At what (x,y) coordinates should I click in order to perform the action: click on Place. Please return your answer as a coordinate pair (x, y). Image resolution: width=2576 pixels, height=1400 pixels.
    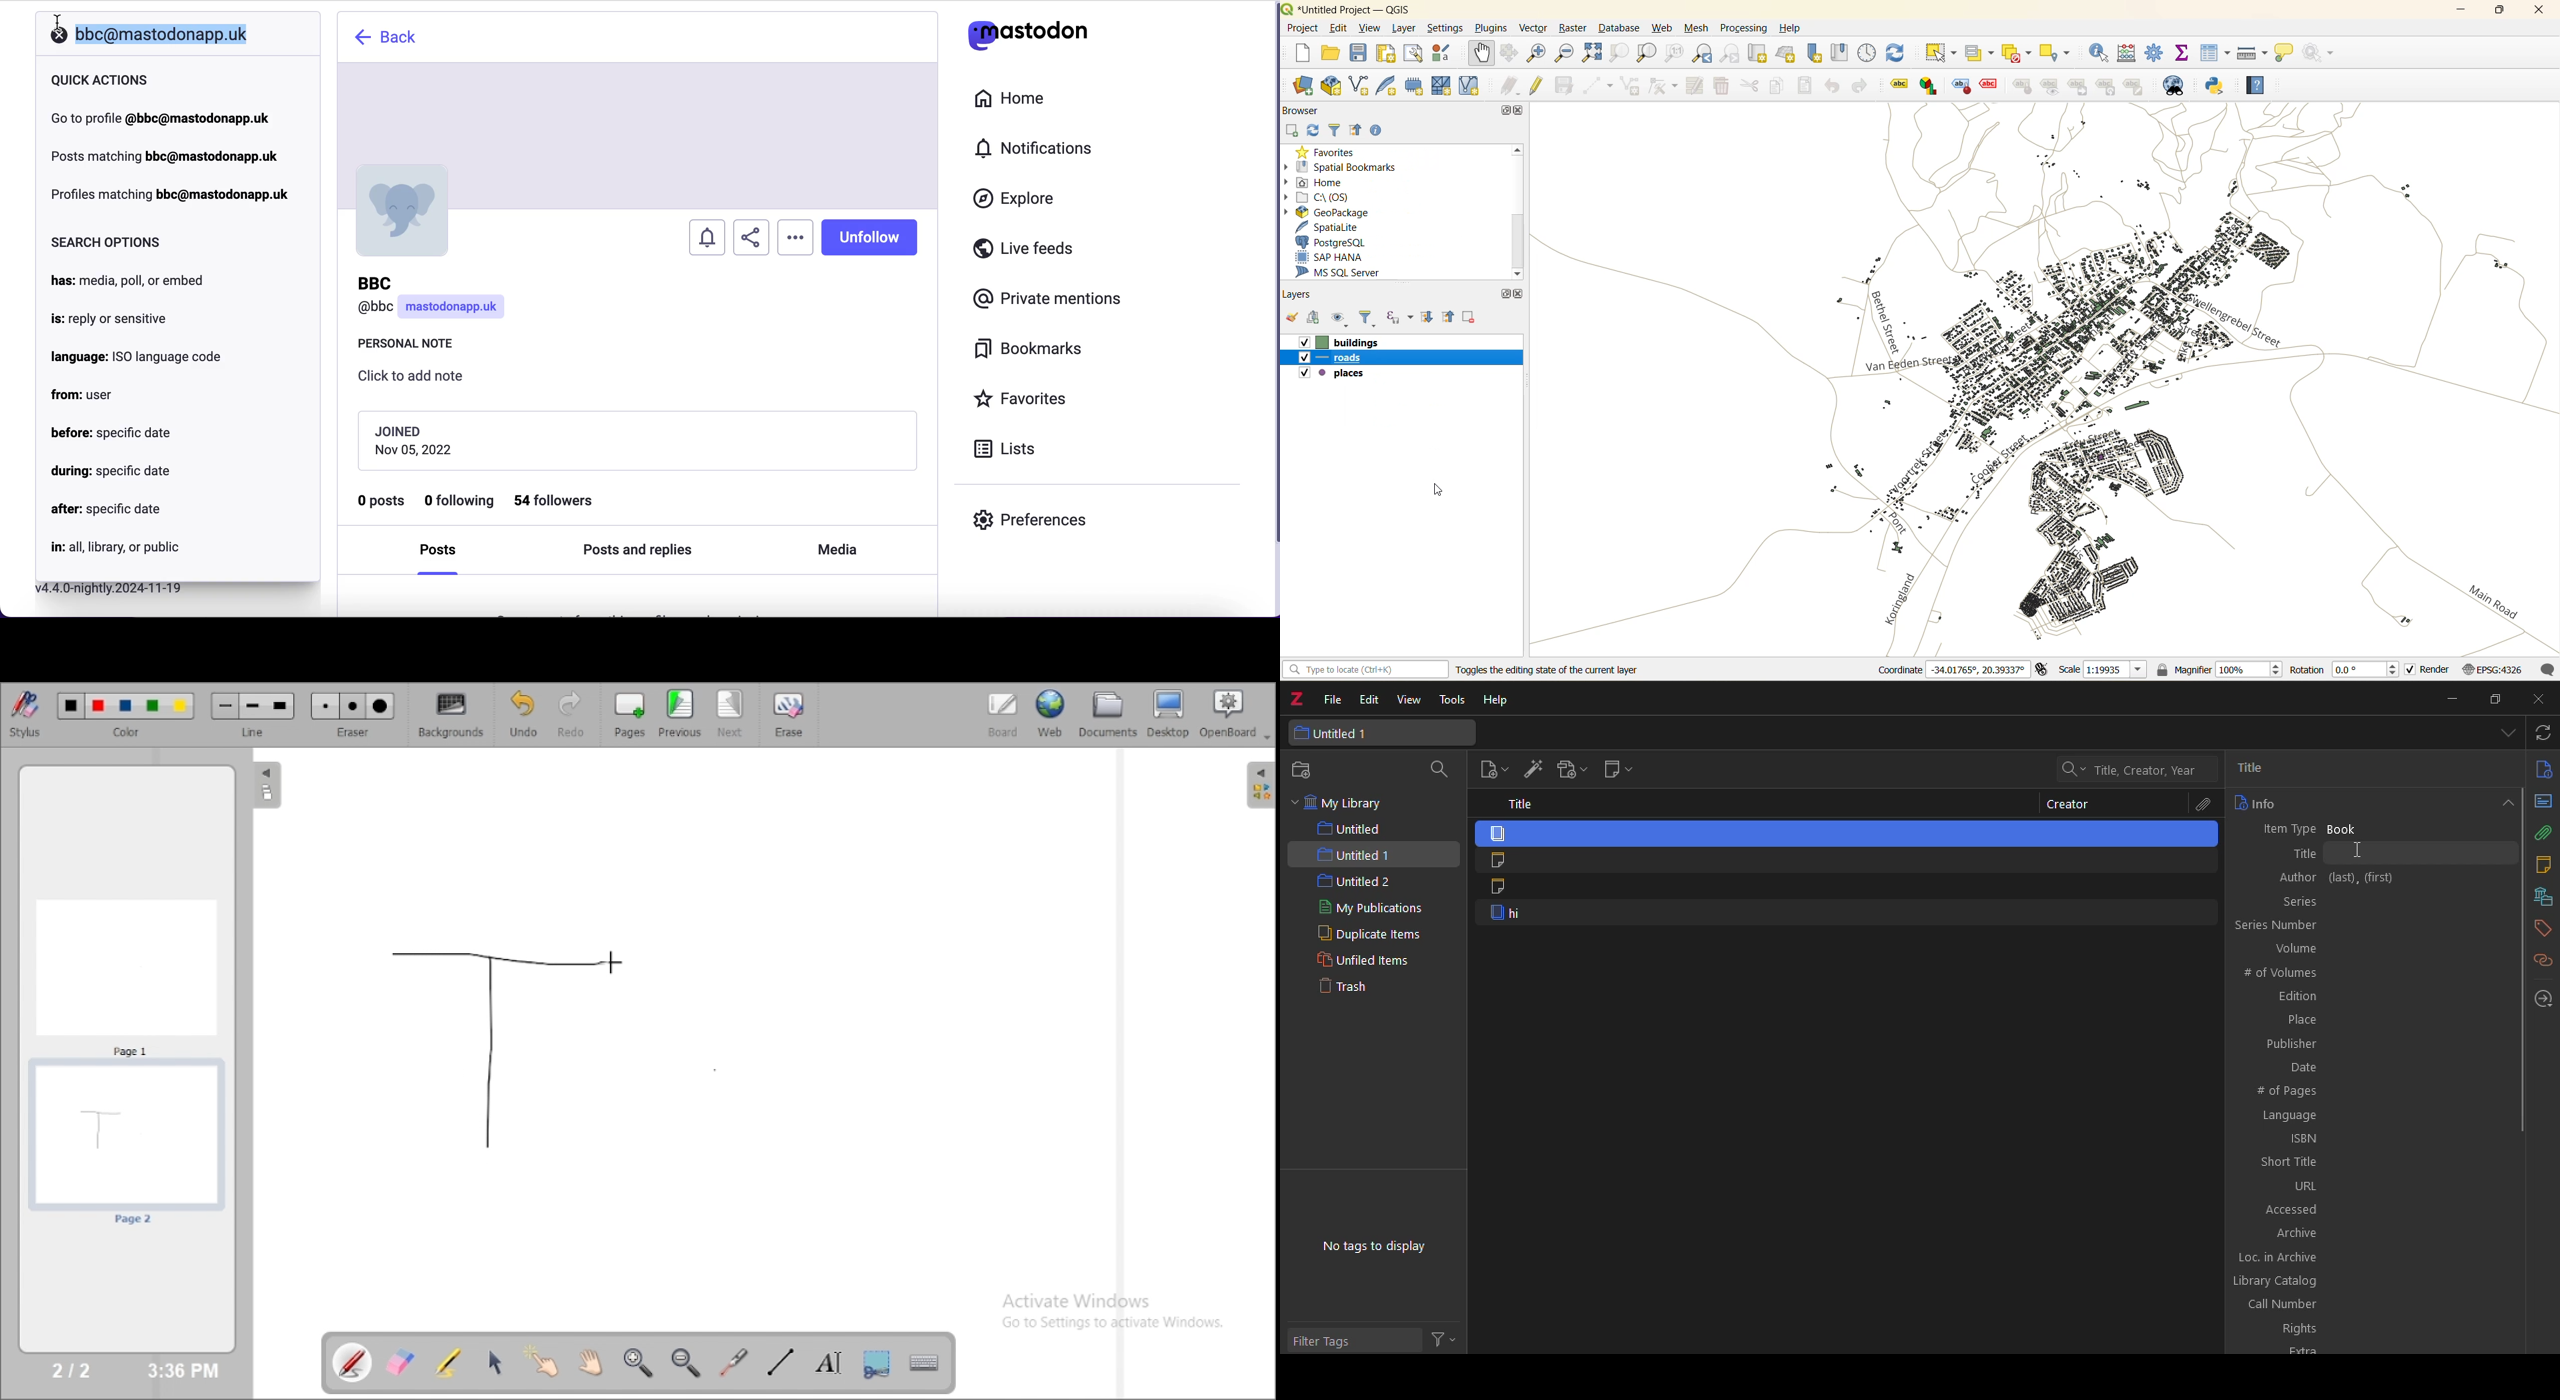
    Looking at the image, I should click on (2372, 1020).